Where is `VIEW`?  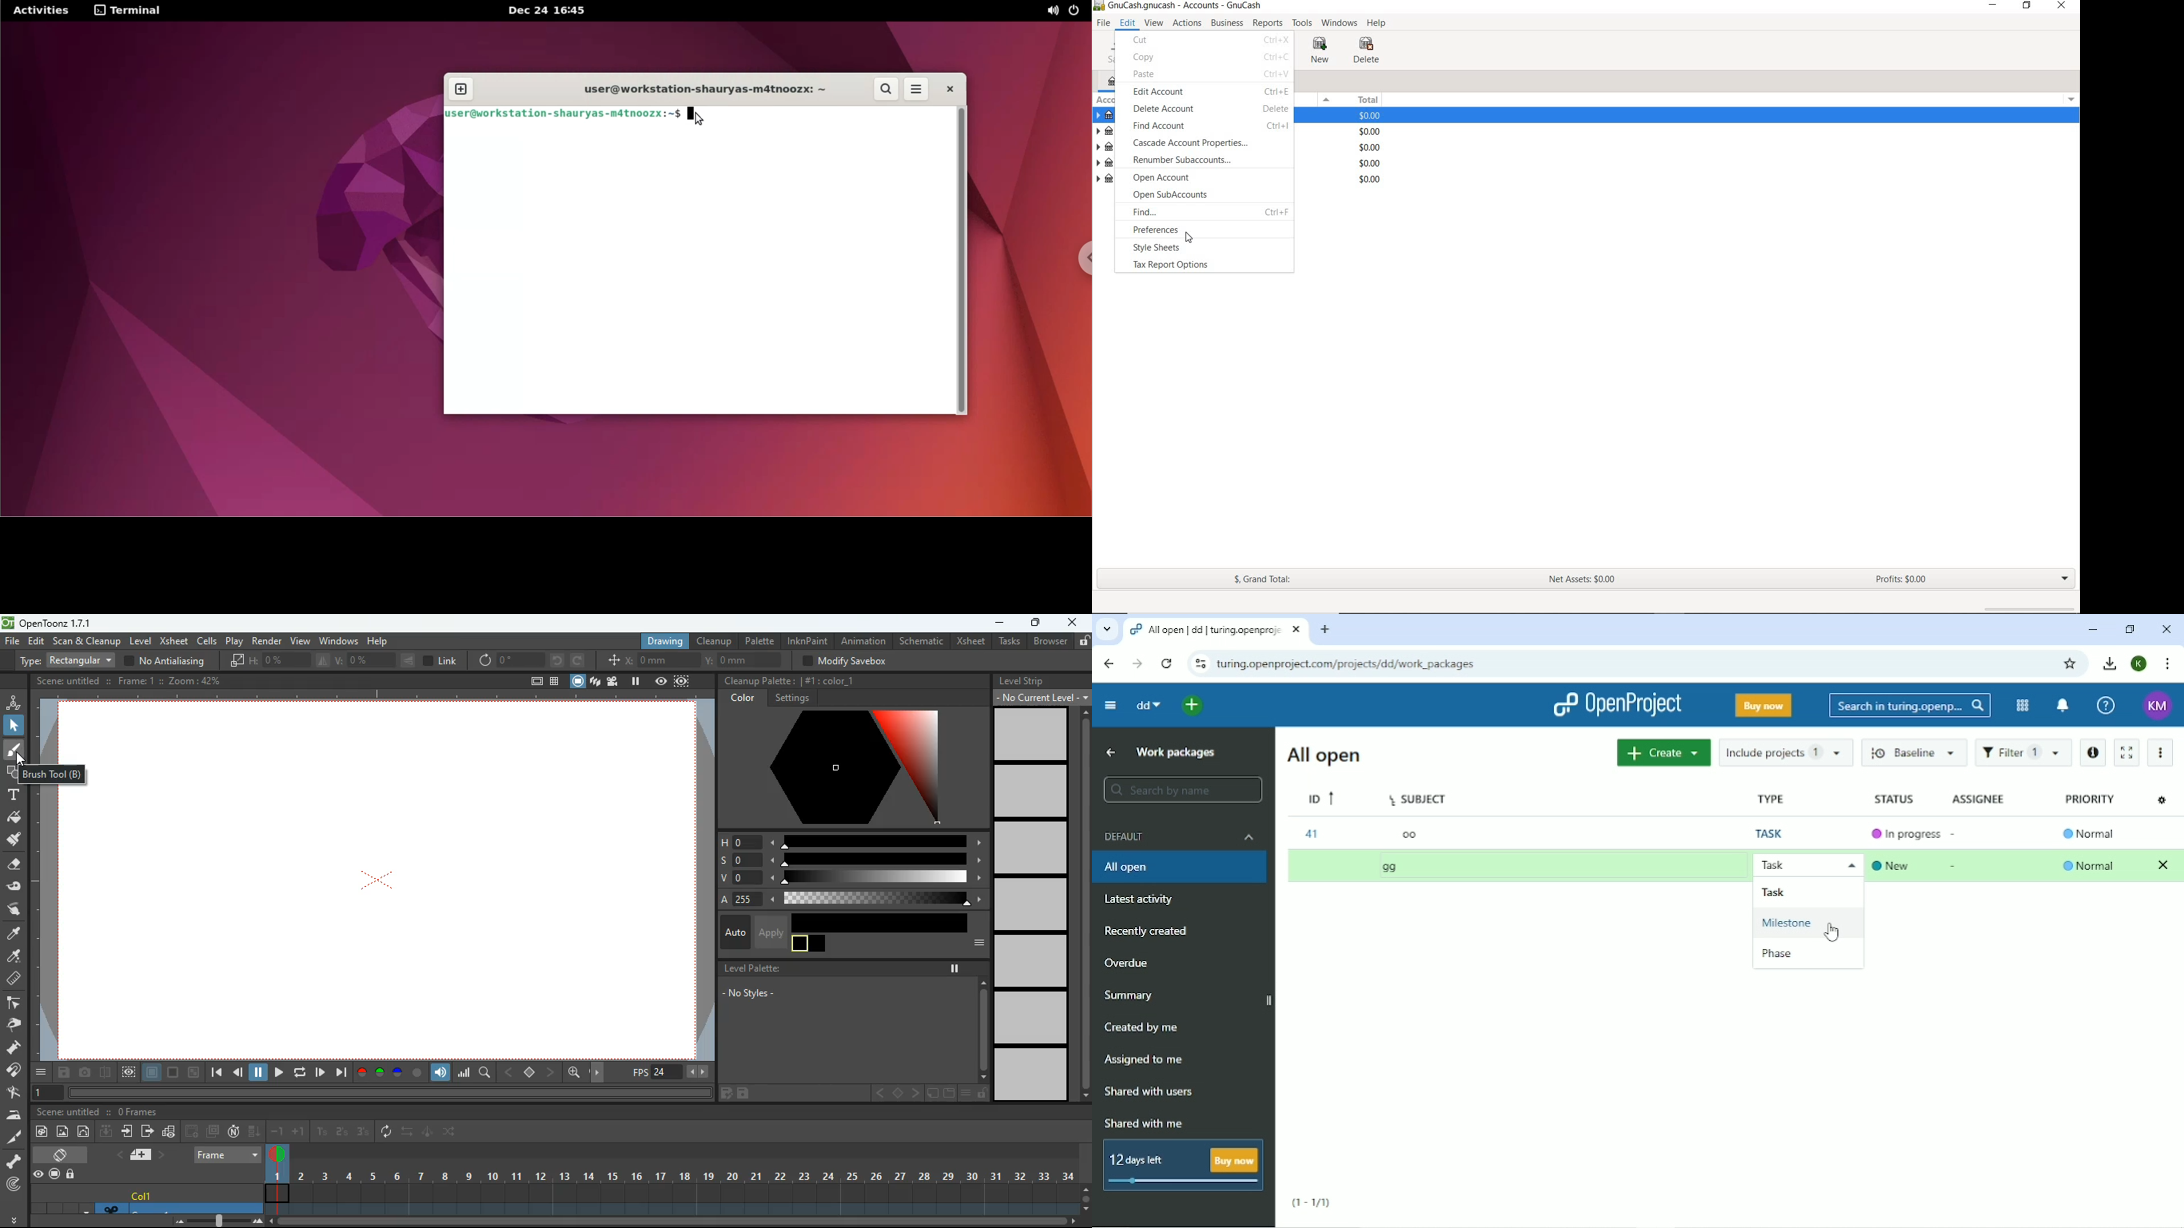
VIEW is located at coordinates (1155, 24).